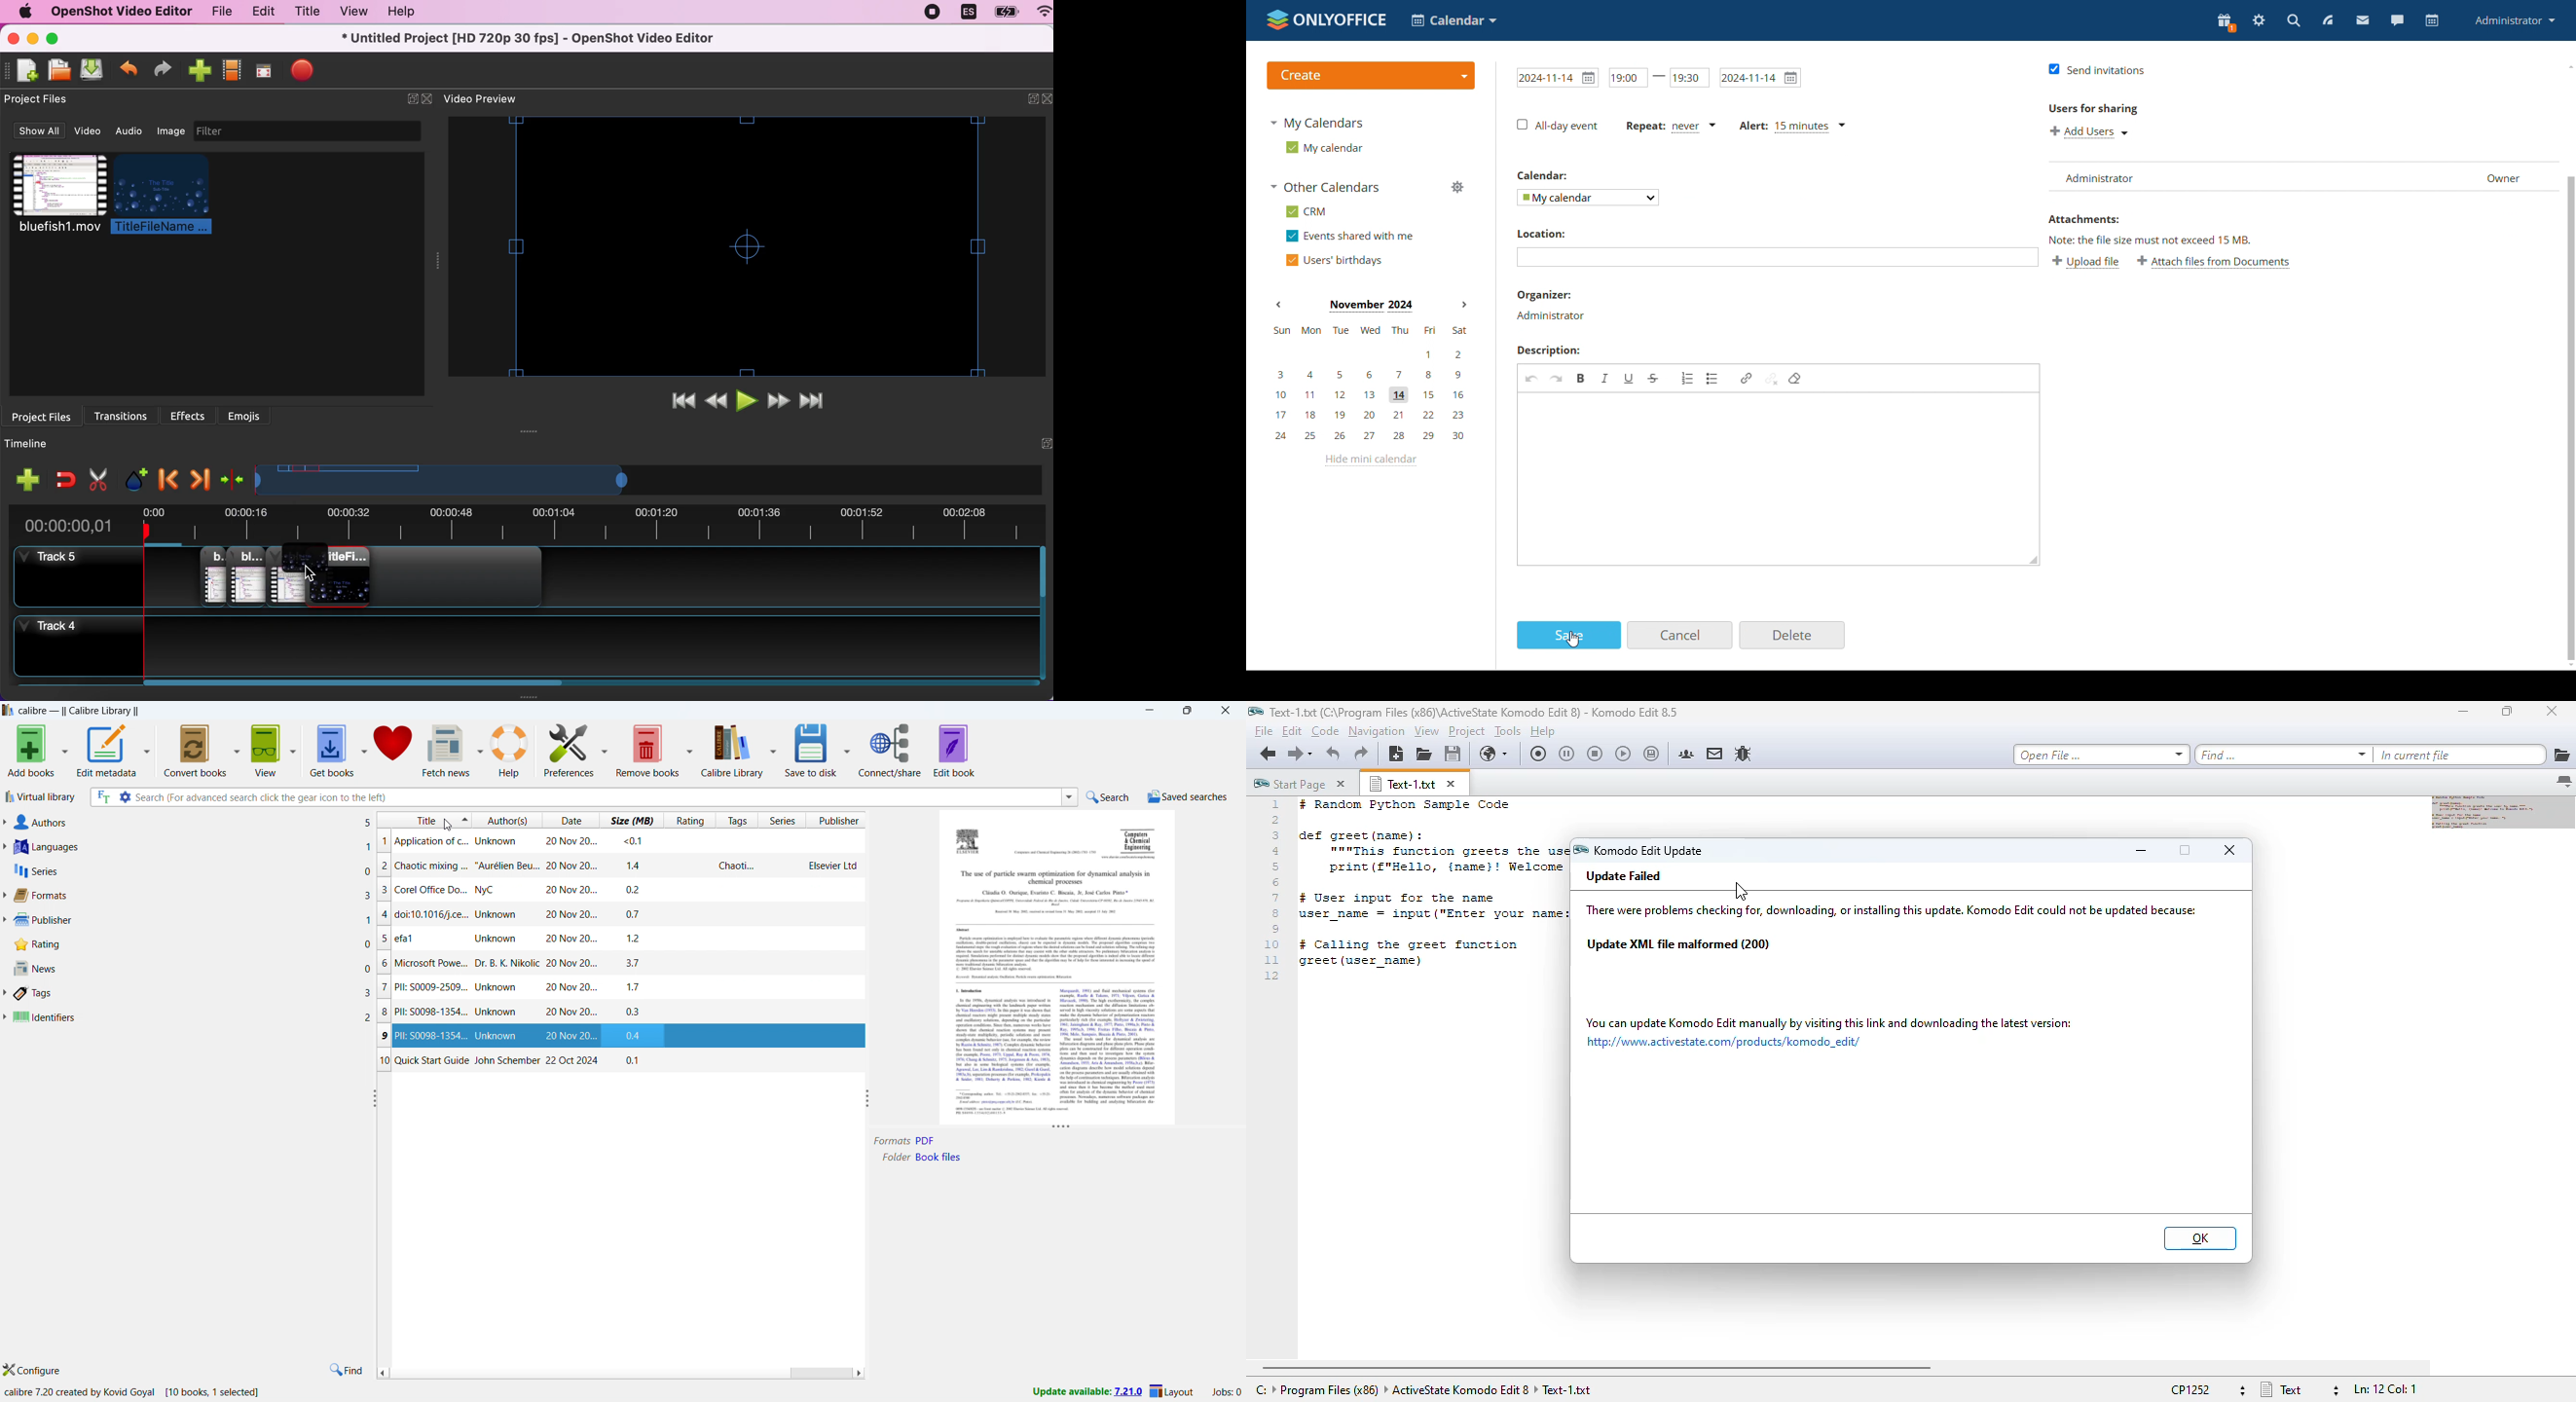 The image size is (2576, 1428). I want to click on layout, so click(1173, 1392).